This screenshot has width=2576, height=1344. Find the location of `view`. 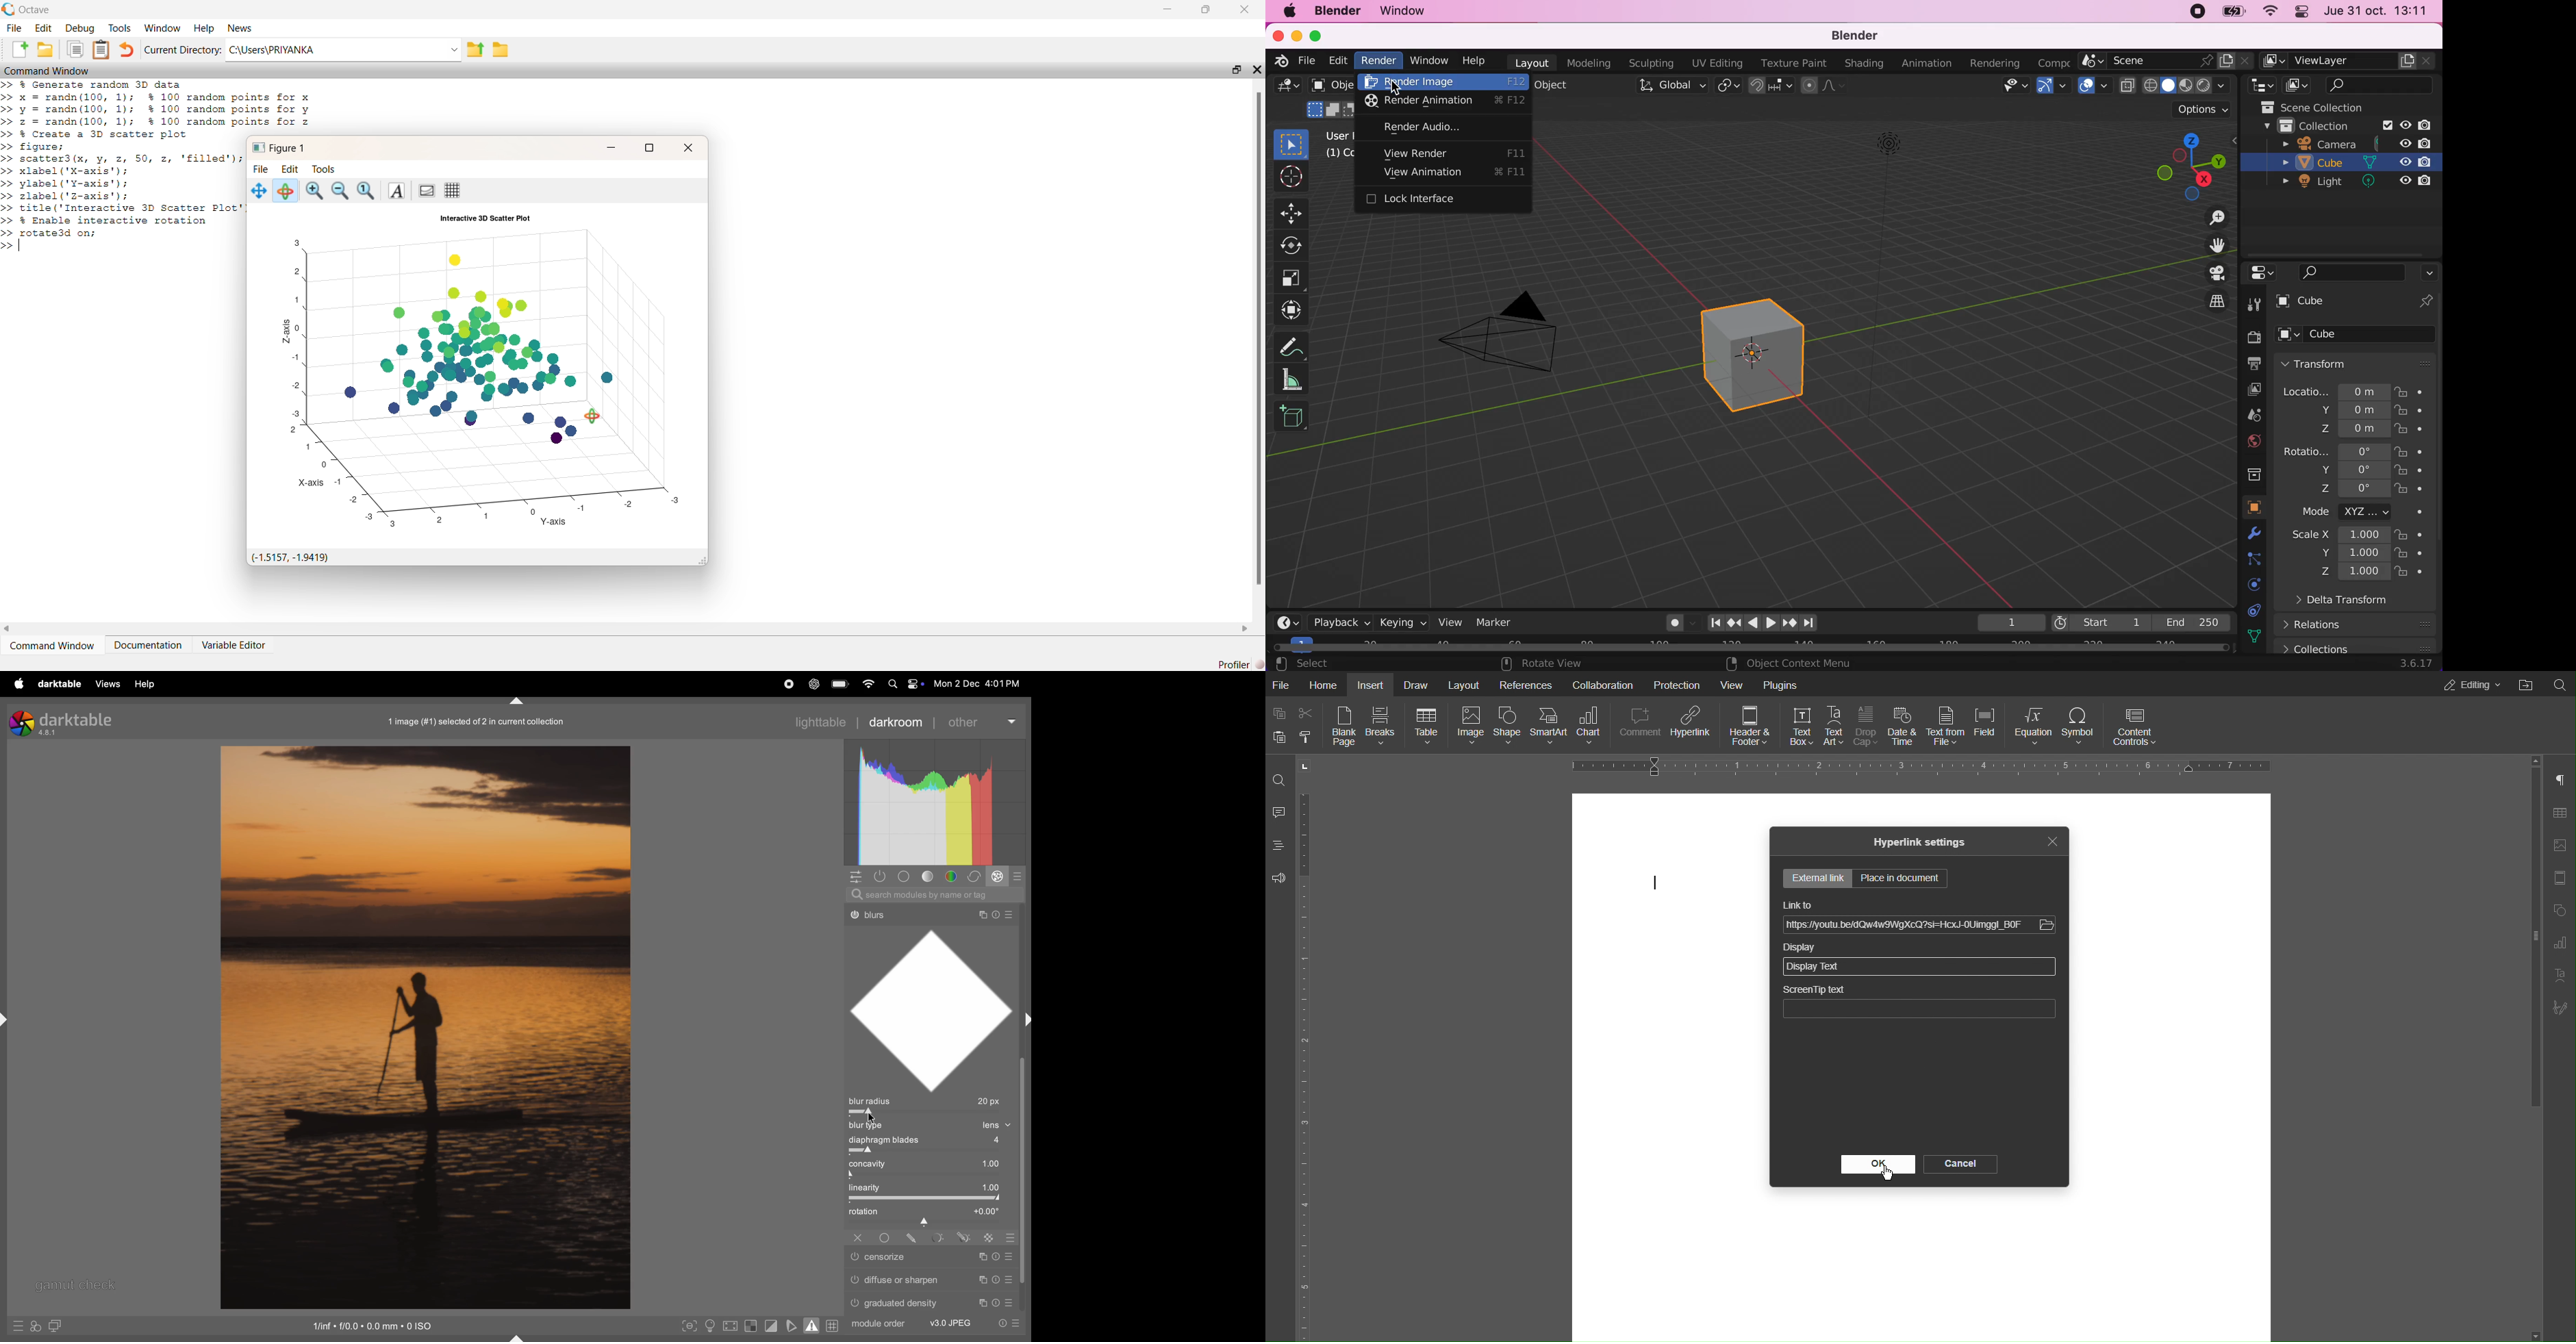

view is located at coordinates (1455, 624).